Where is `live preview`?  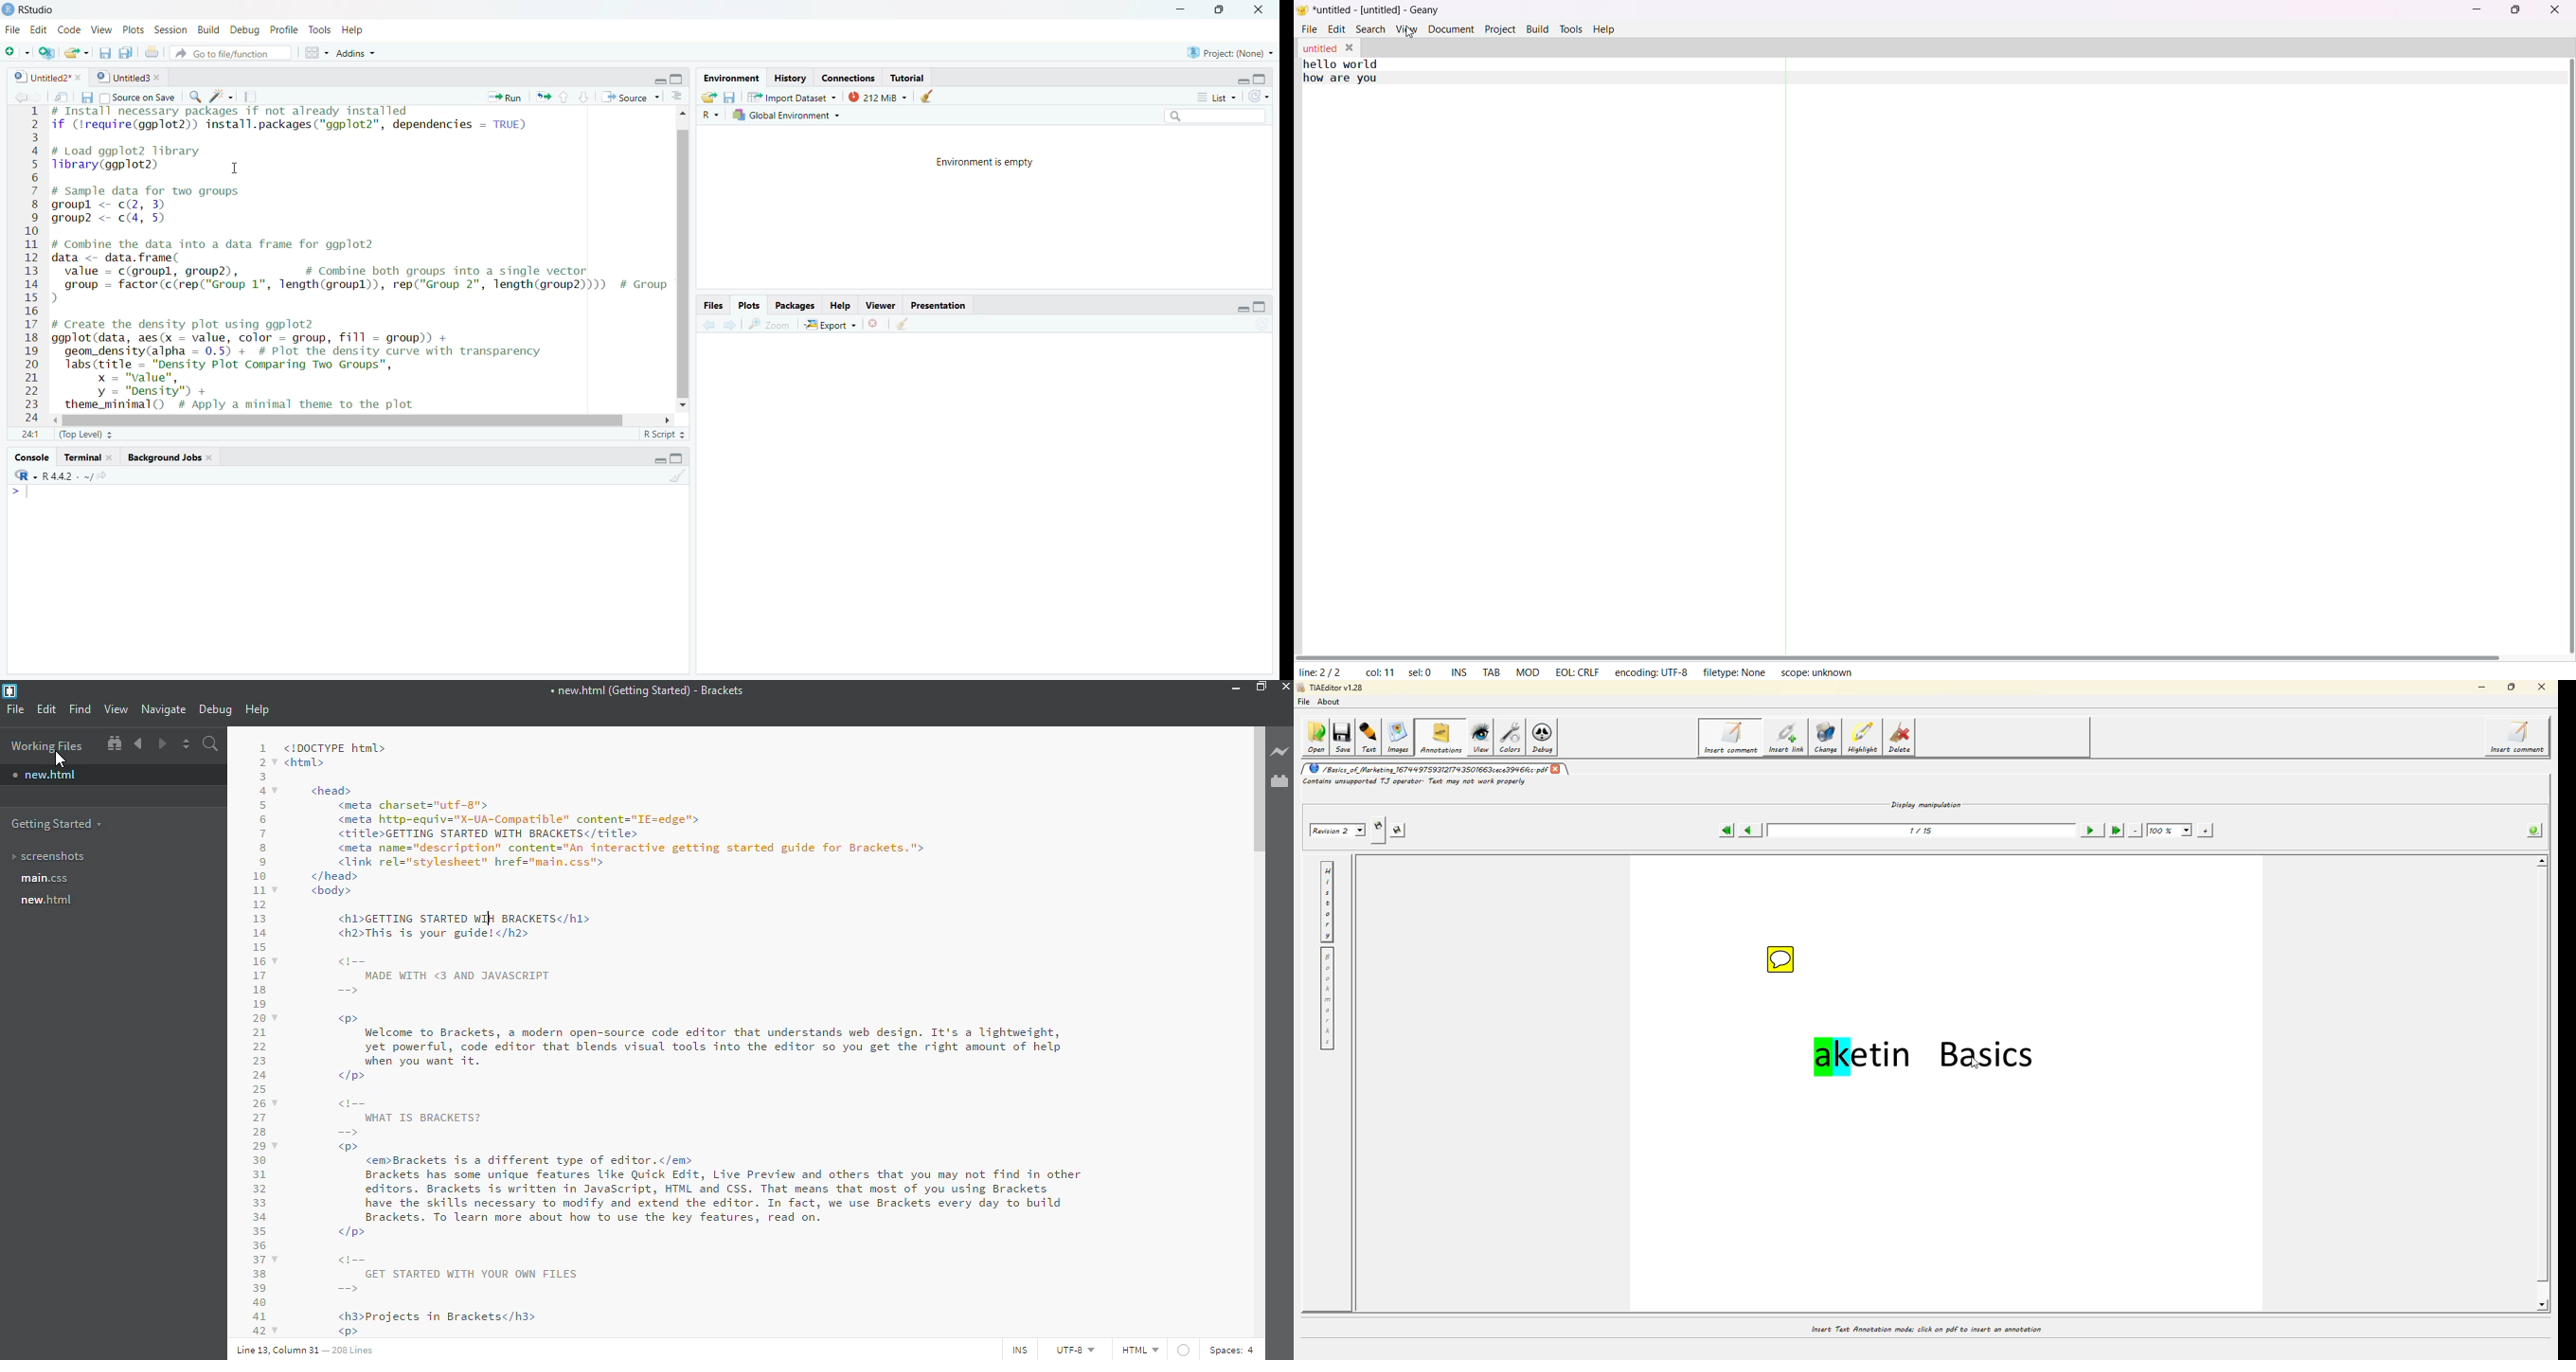
live preview is located at coordinates (1279, 751).